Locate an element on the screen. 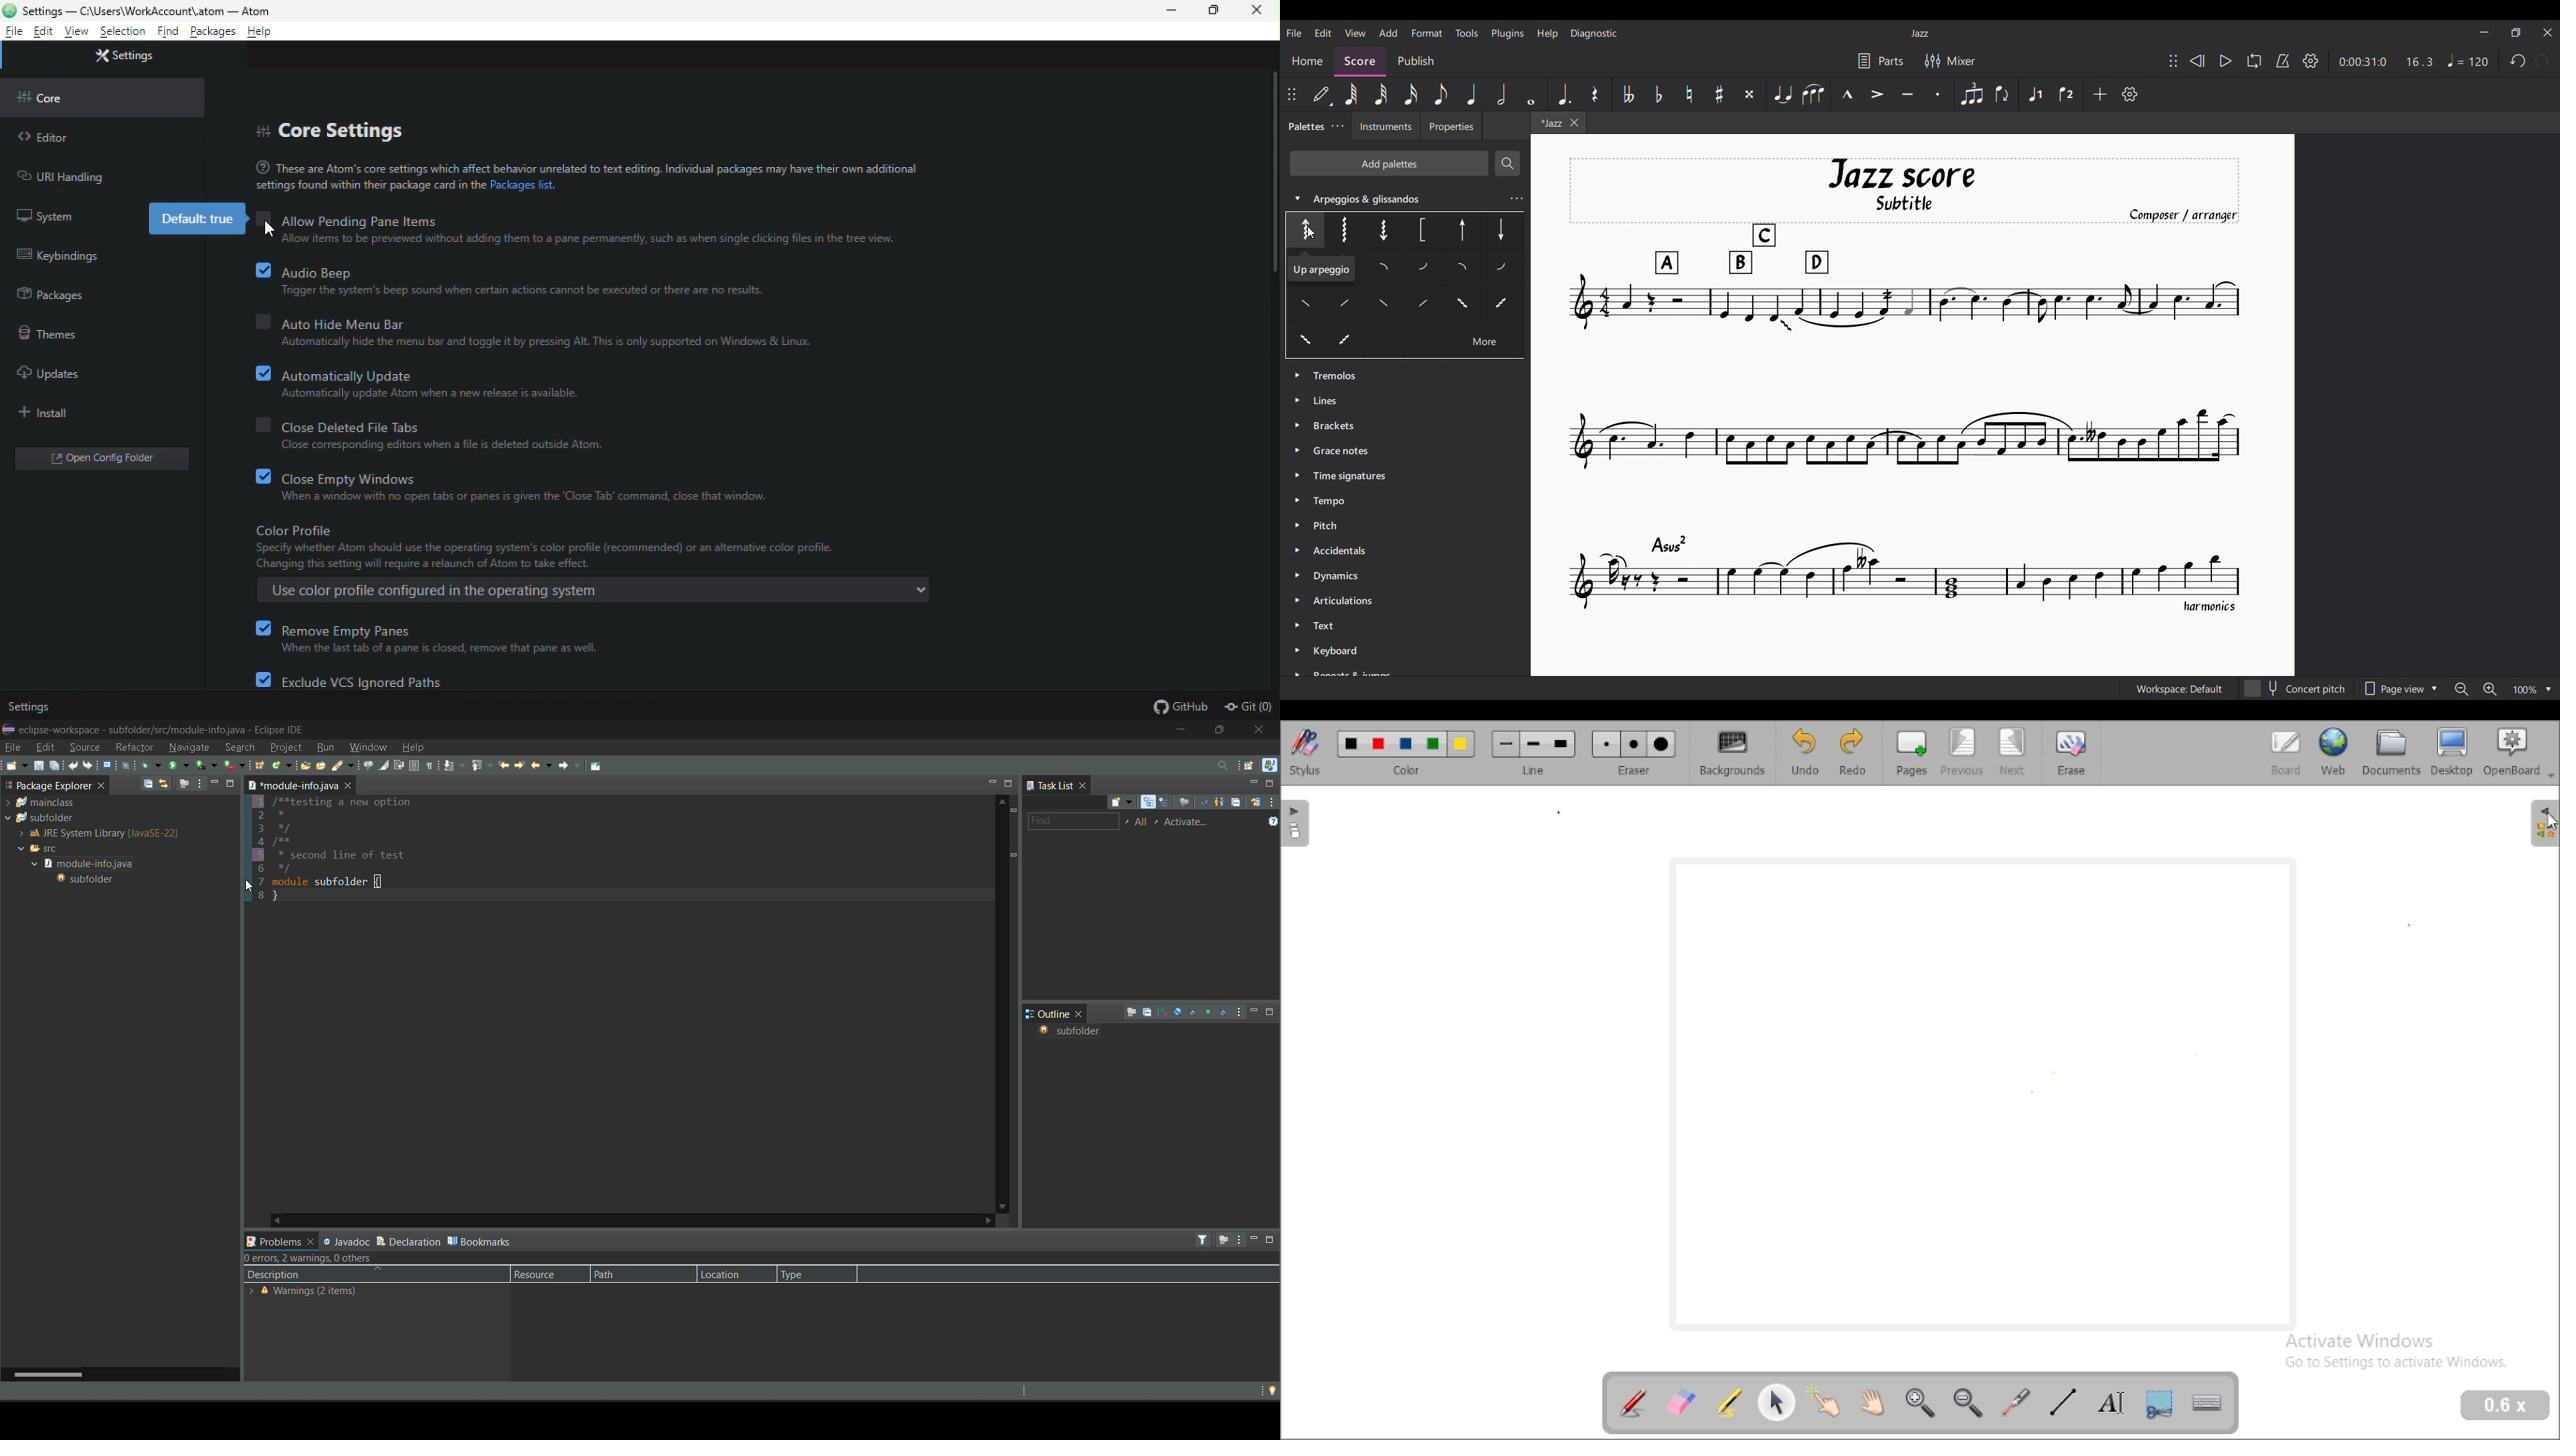 The width and height of the screenshot is (2576, 1456). editor is located at coordinates (62, 138).